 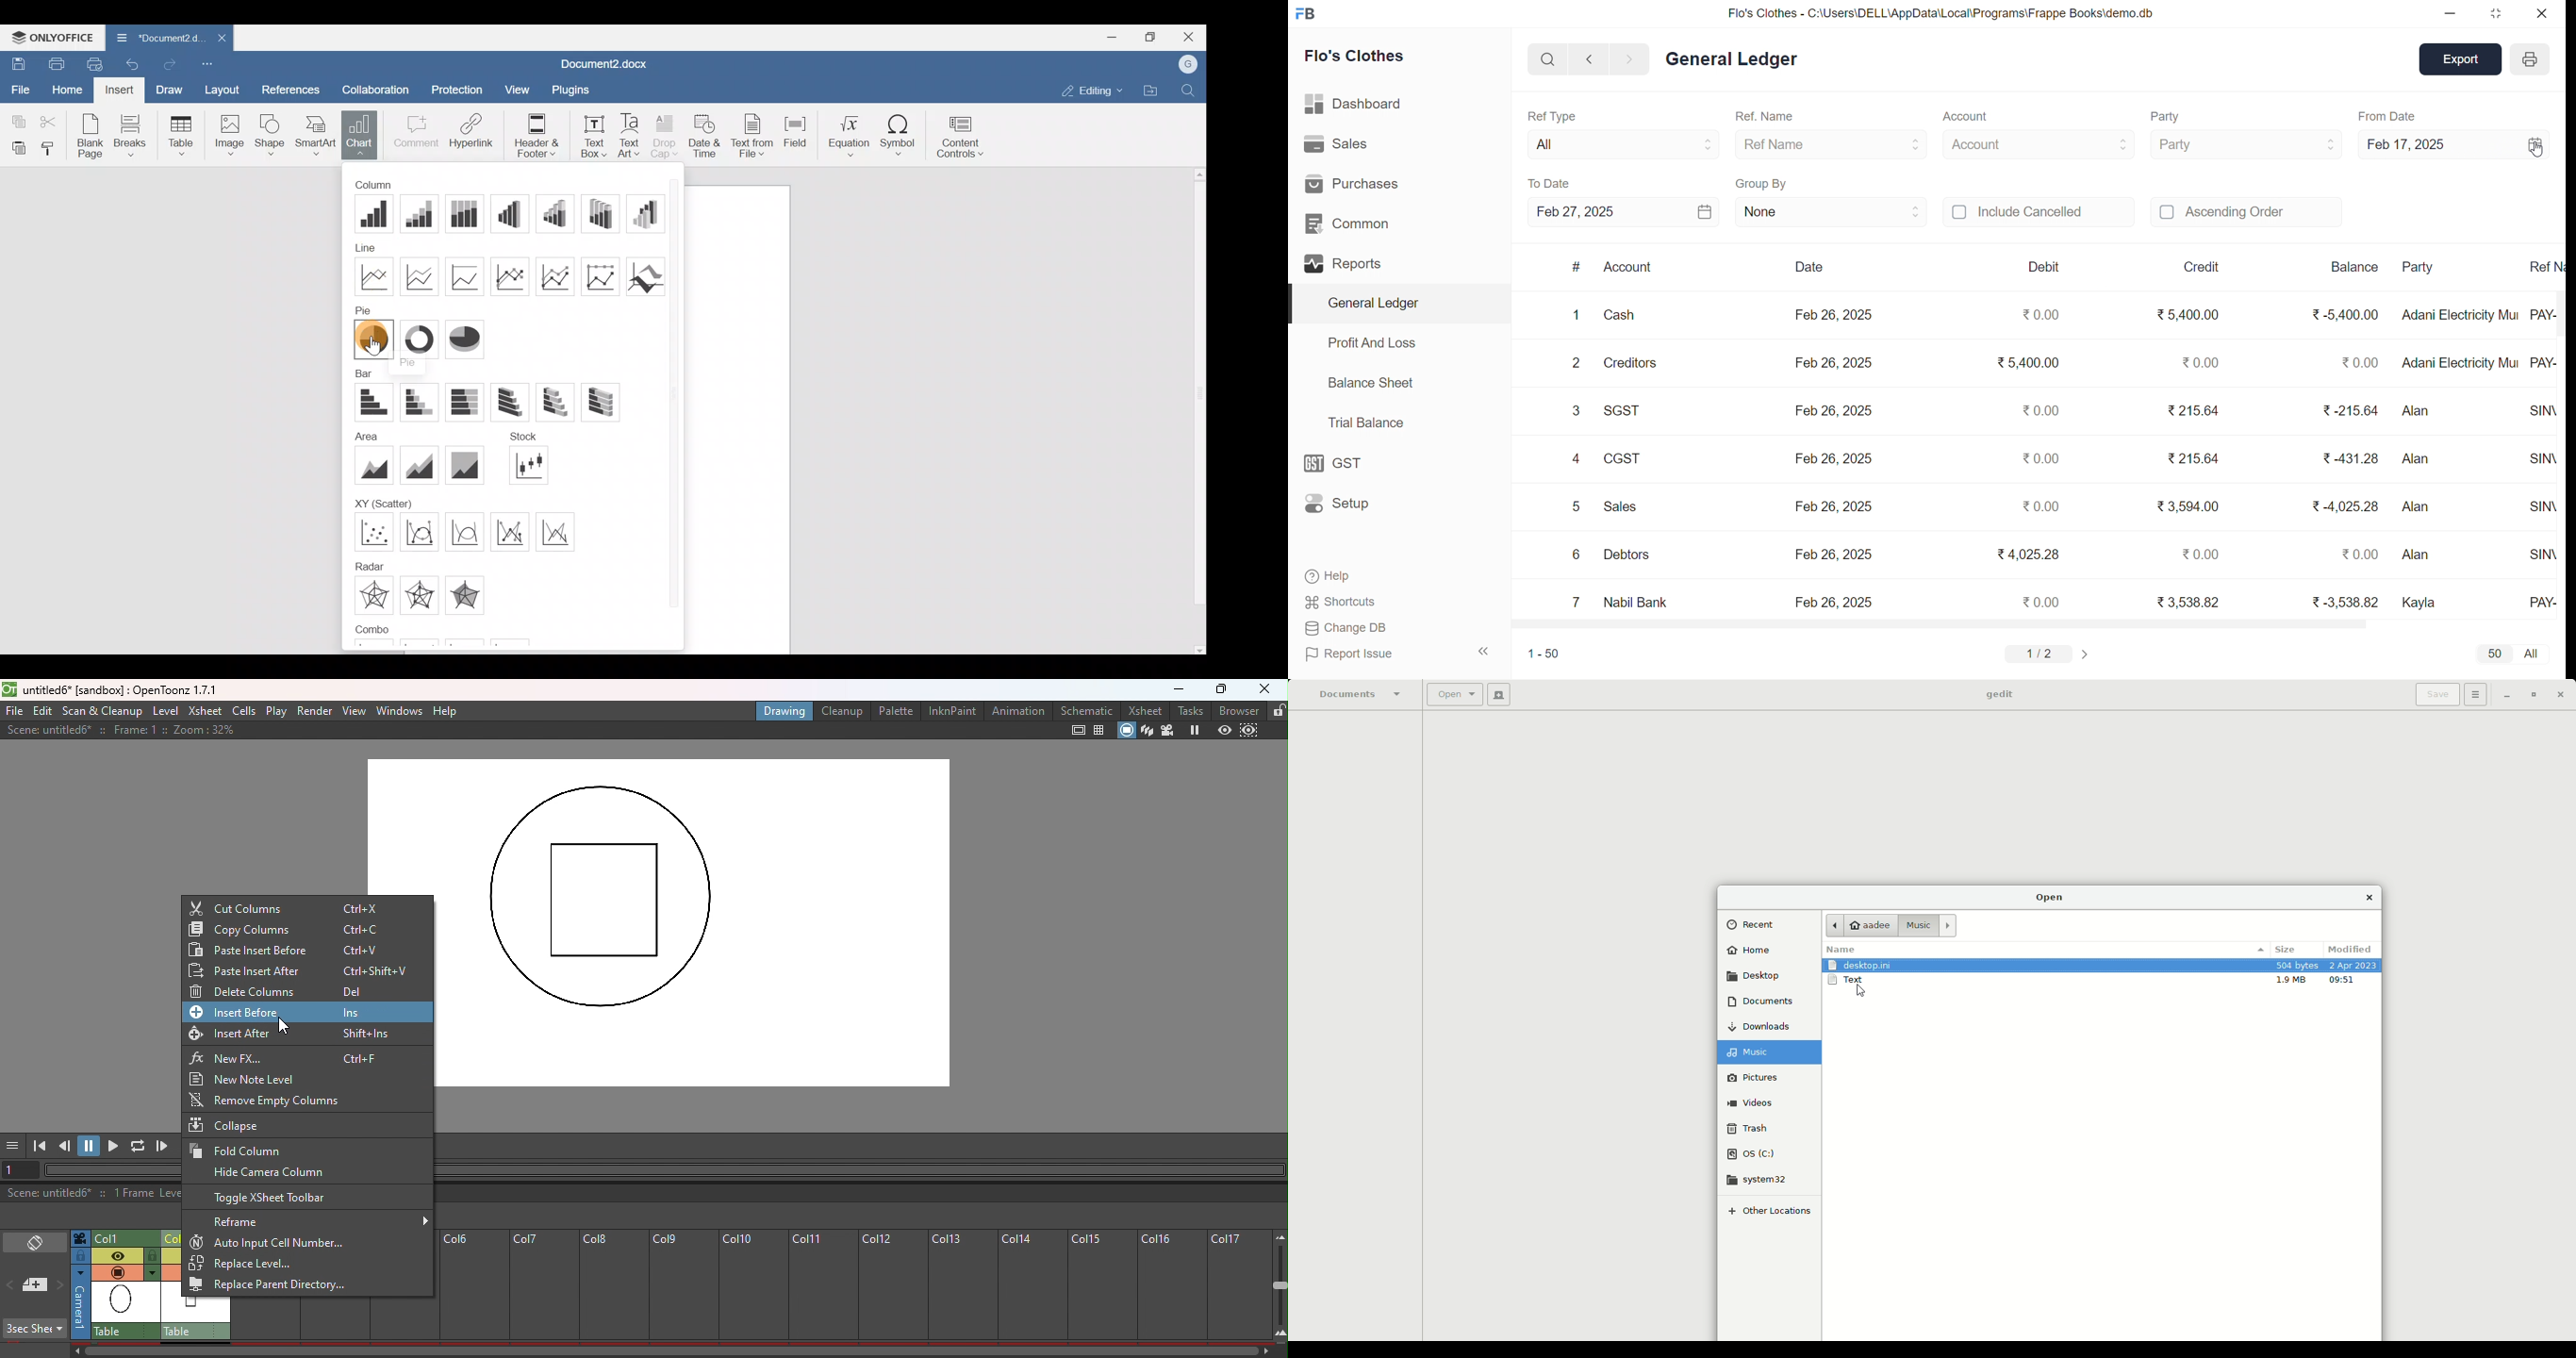 I want to click on Account, so click(x=2039, y=142).